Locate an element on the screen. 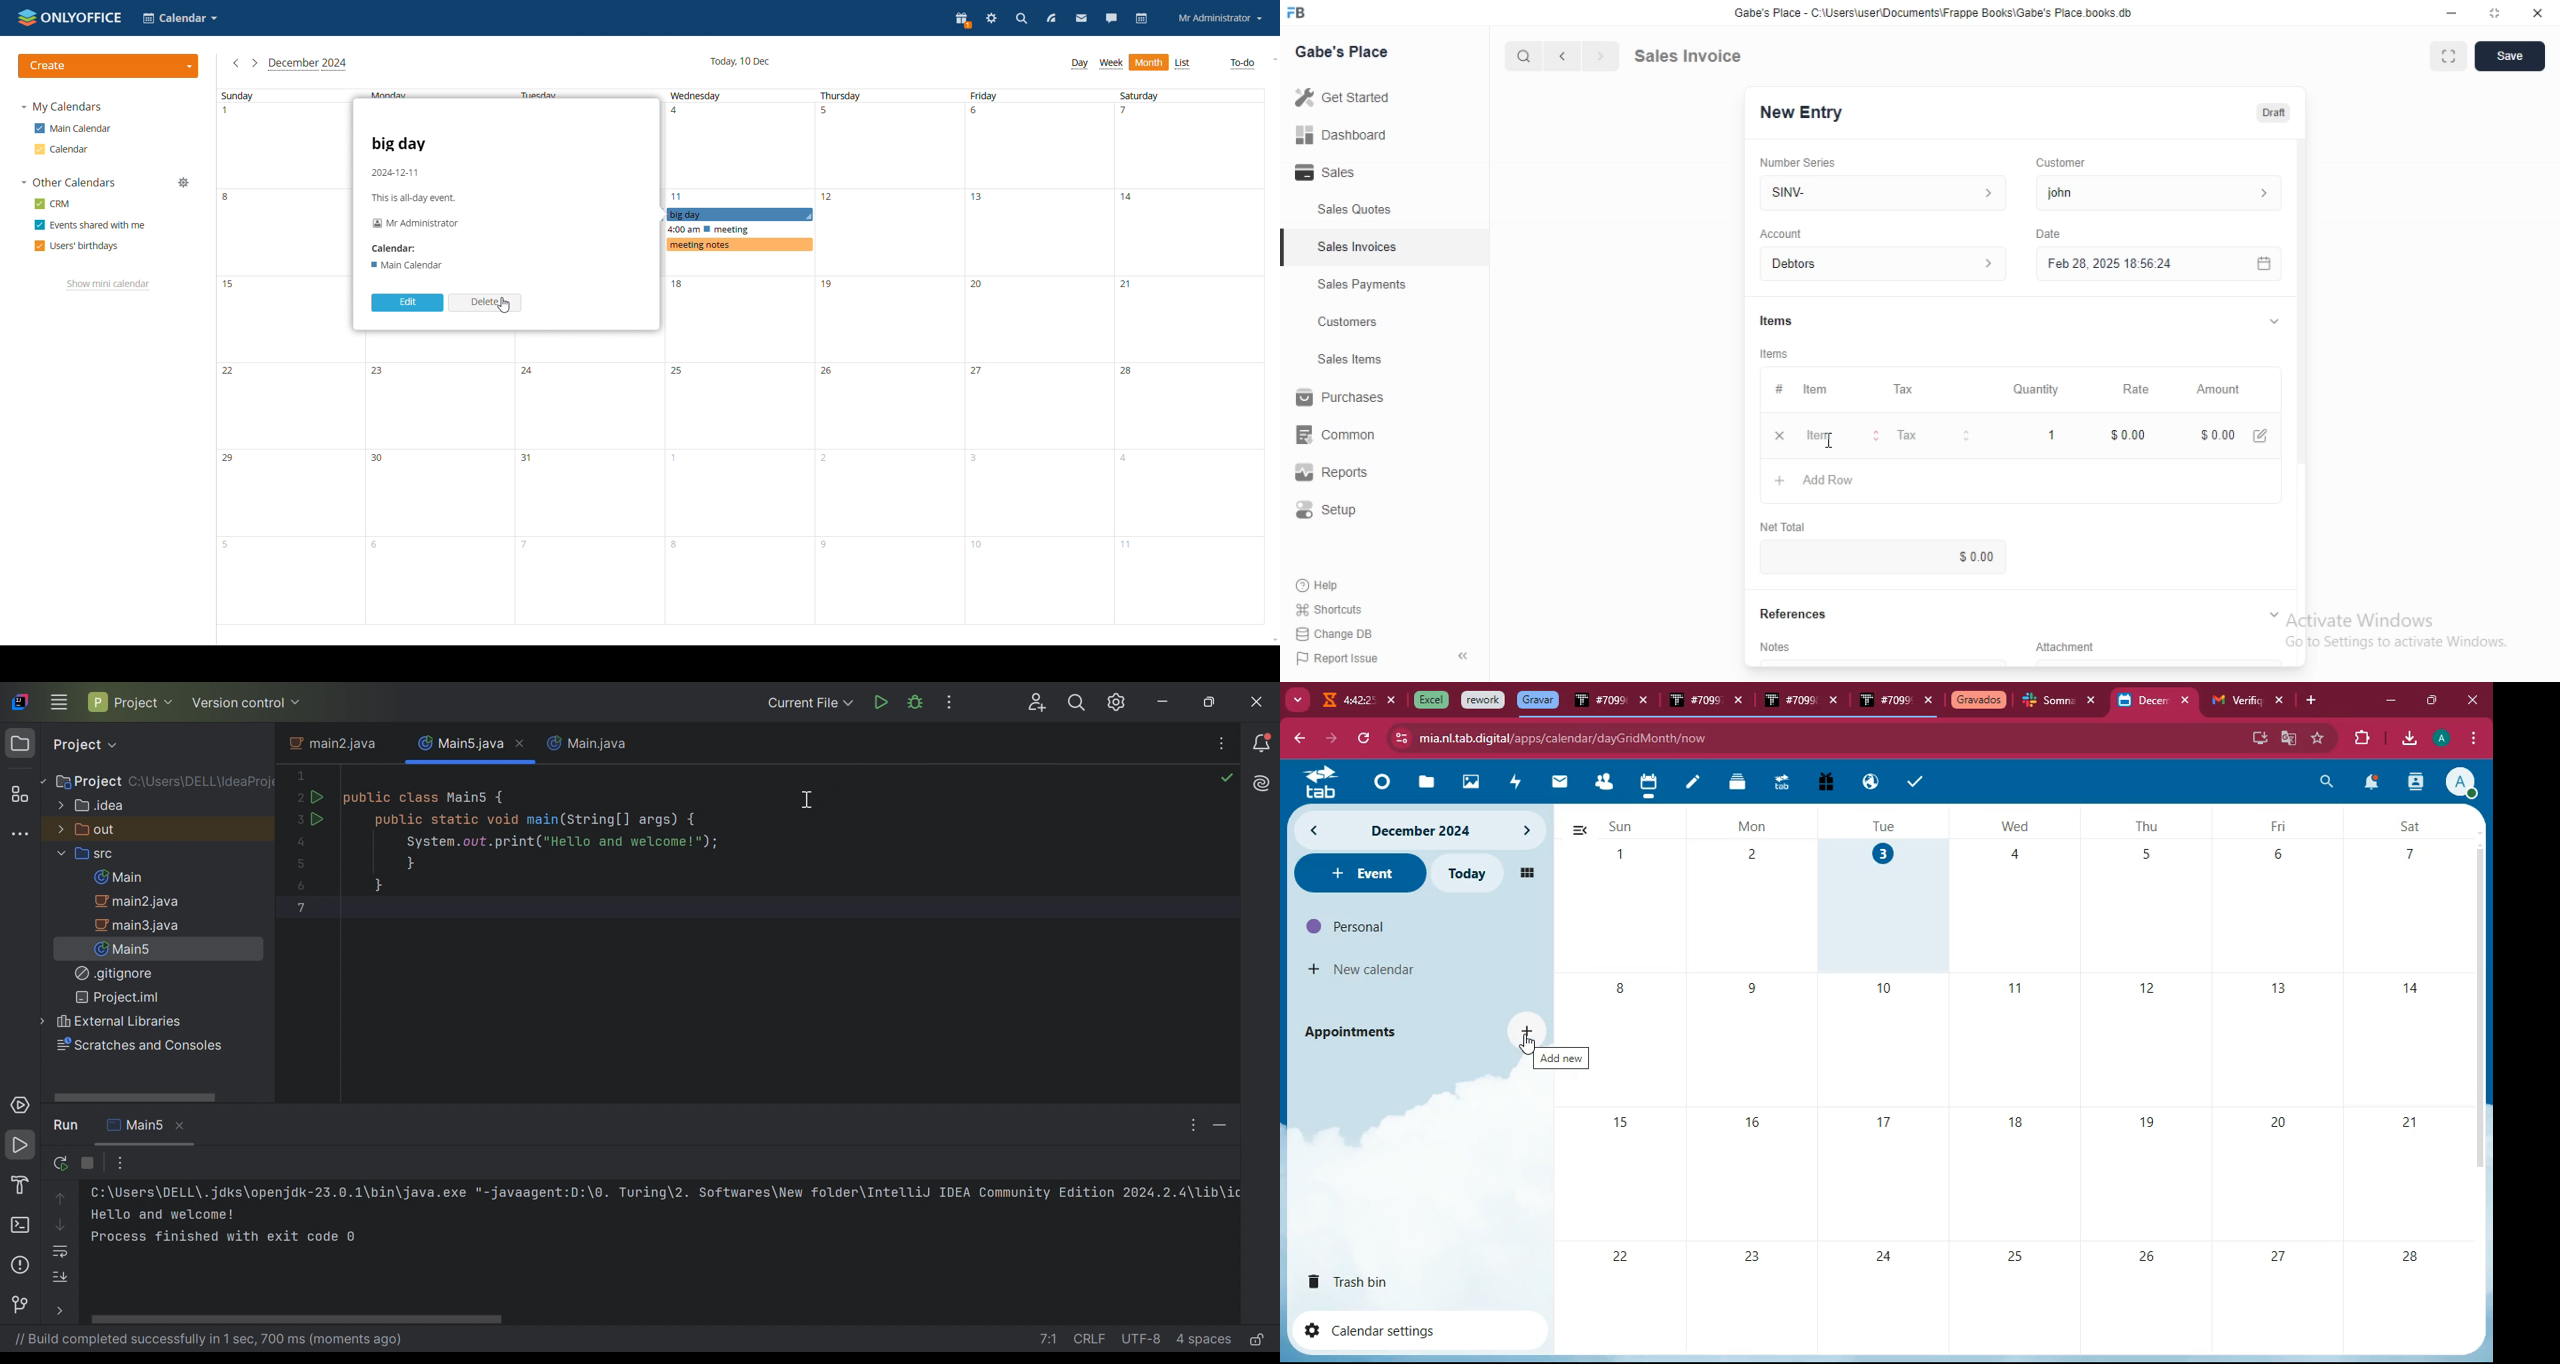 This screenshot has width=2576, height=1372. close is located at coordinates (2281, 701).